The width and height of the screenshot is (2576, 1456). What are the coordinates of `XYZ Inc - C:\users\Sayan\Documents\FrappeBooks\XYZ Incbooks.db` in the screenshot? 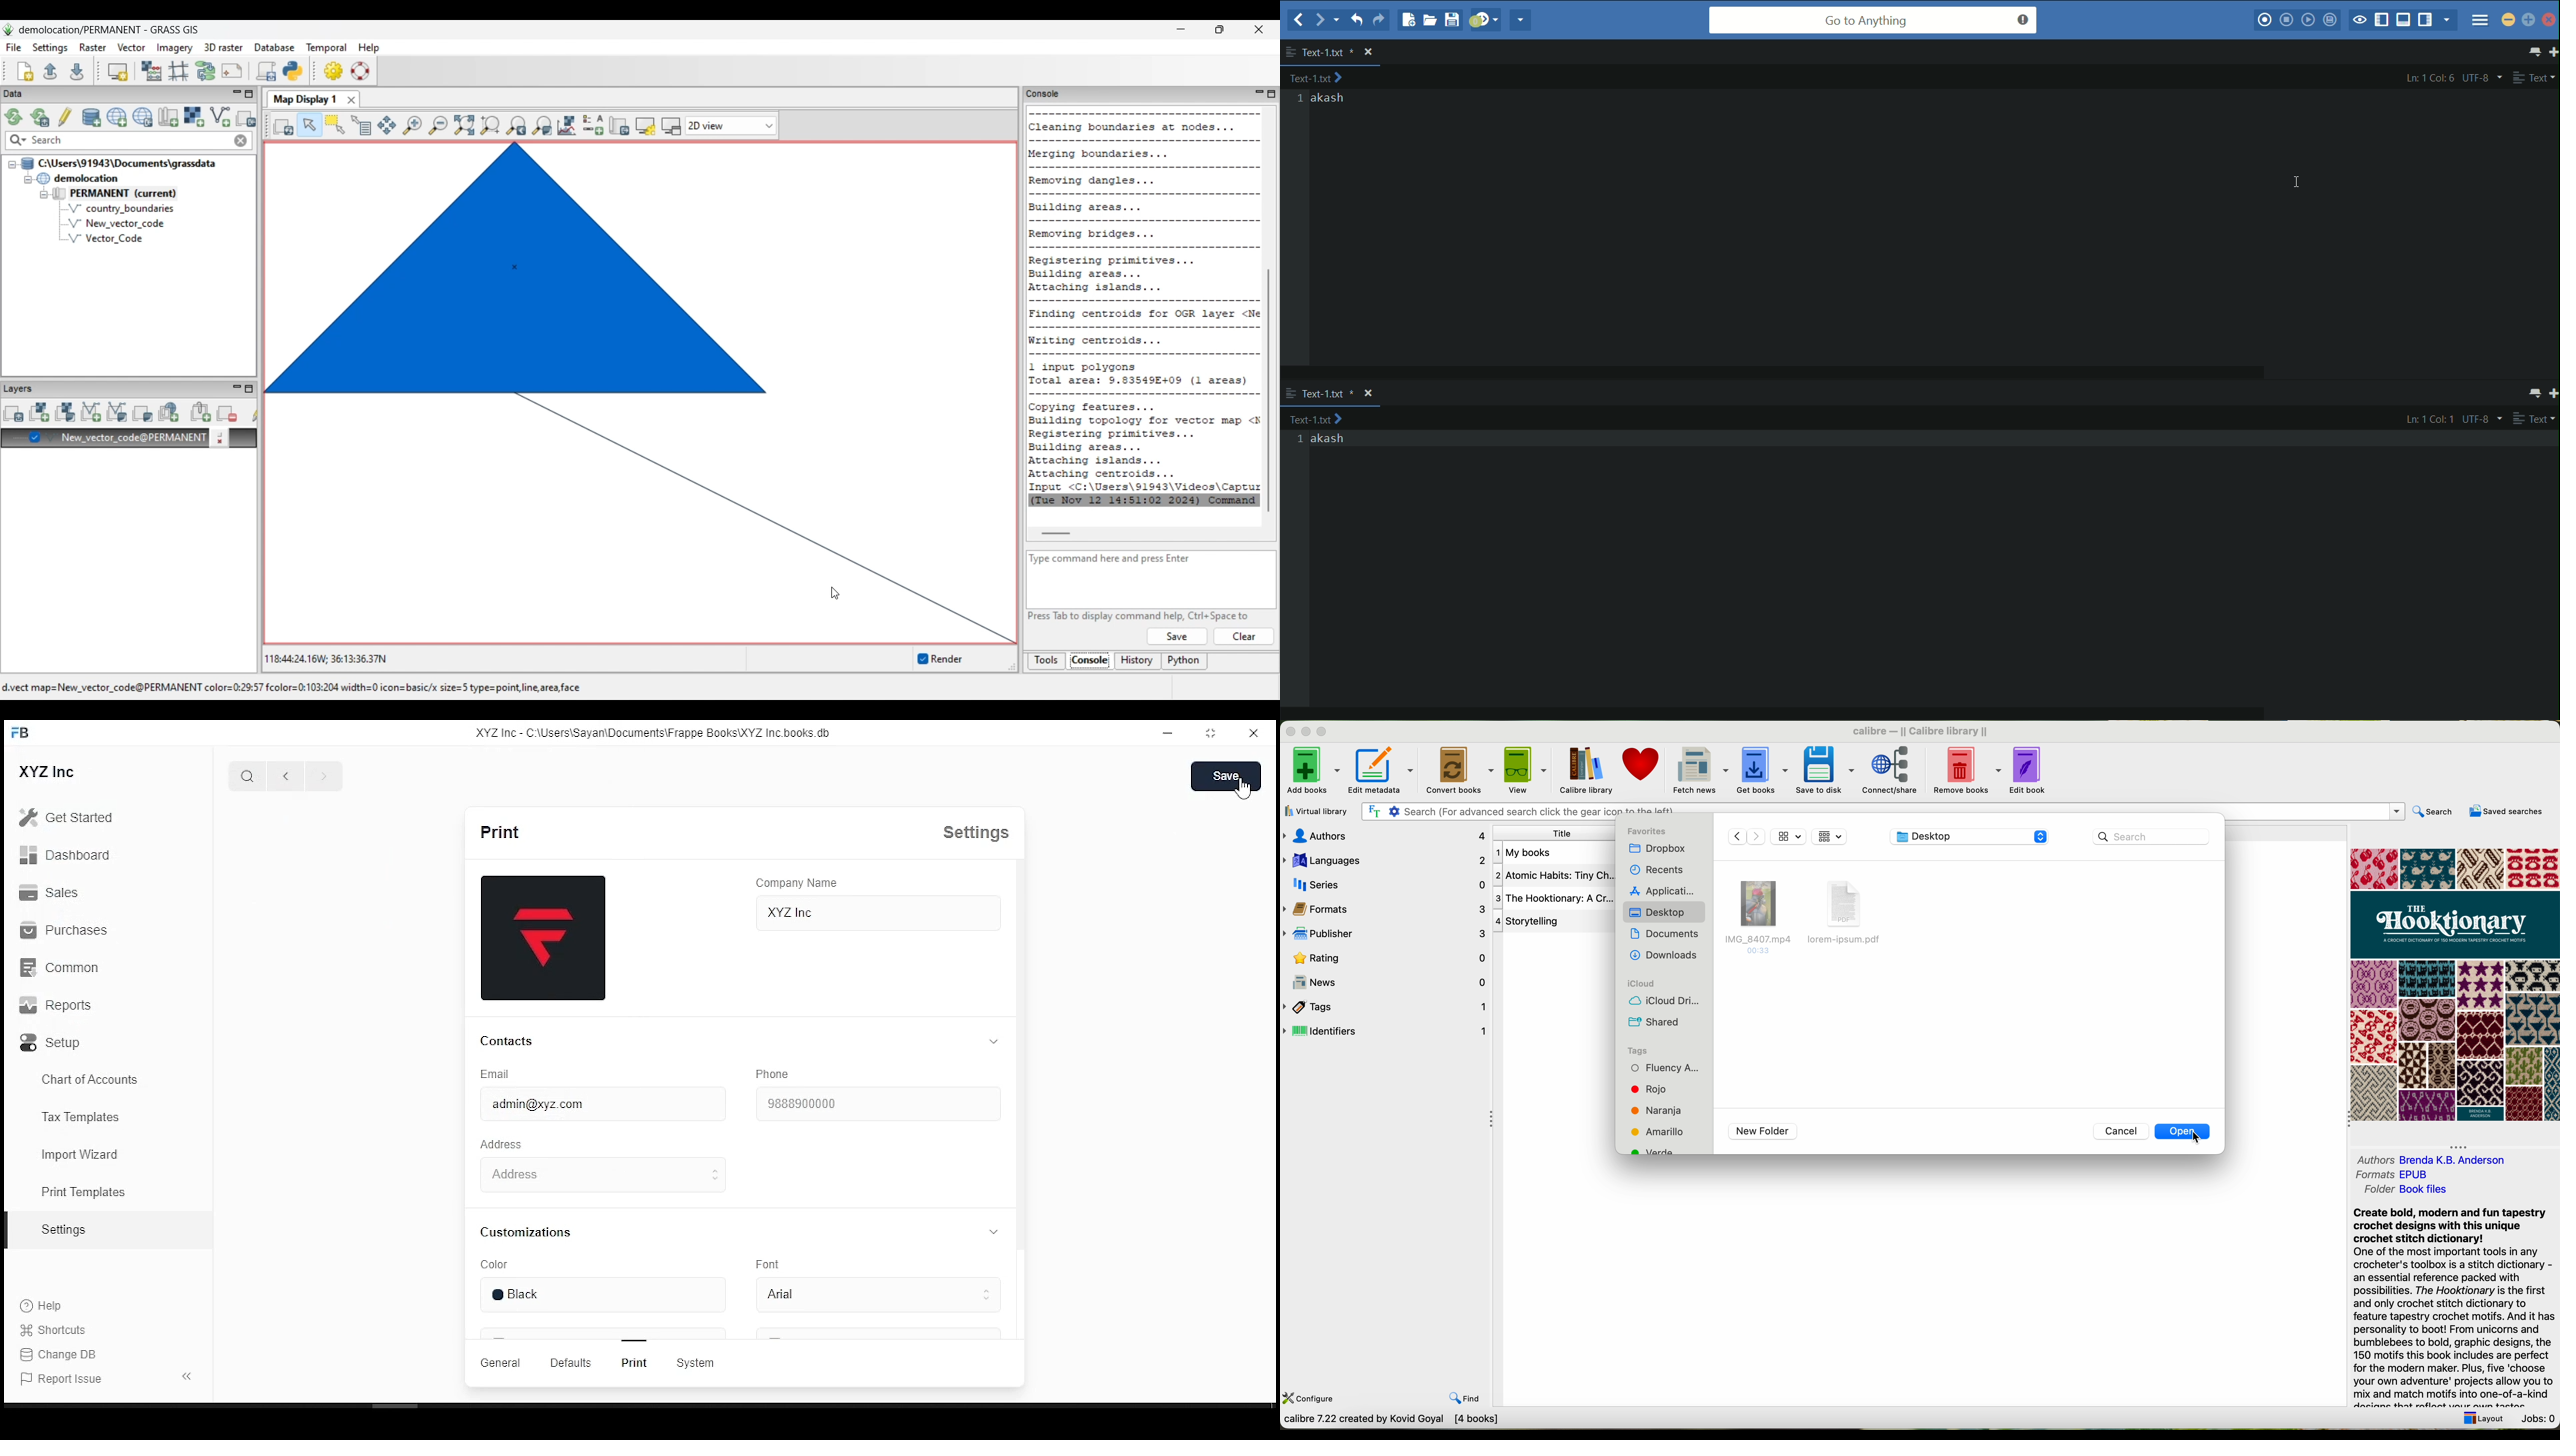 It's located at (656, 733).